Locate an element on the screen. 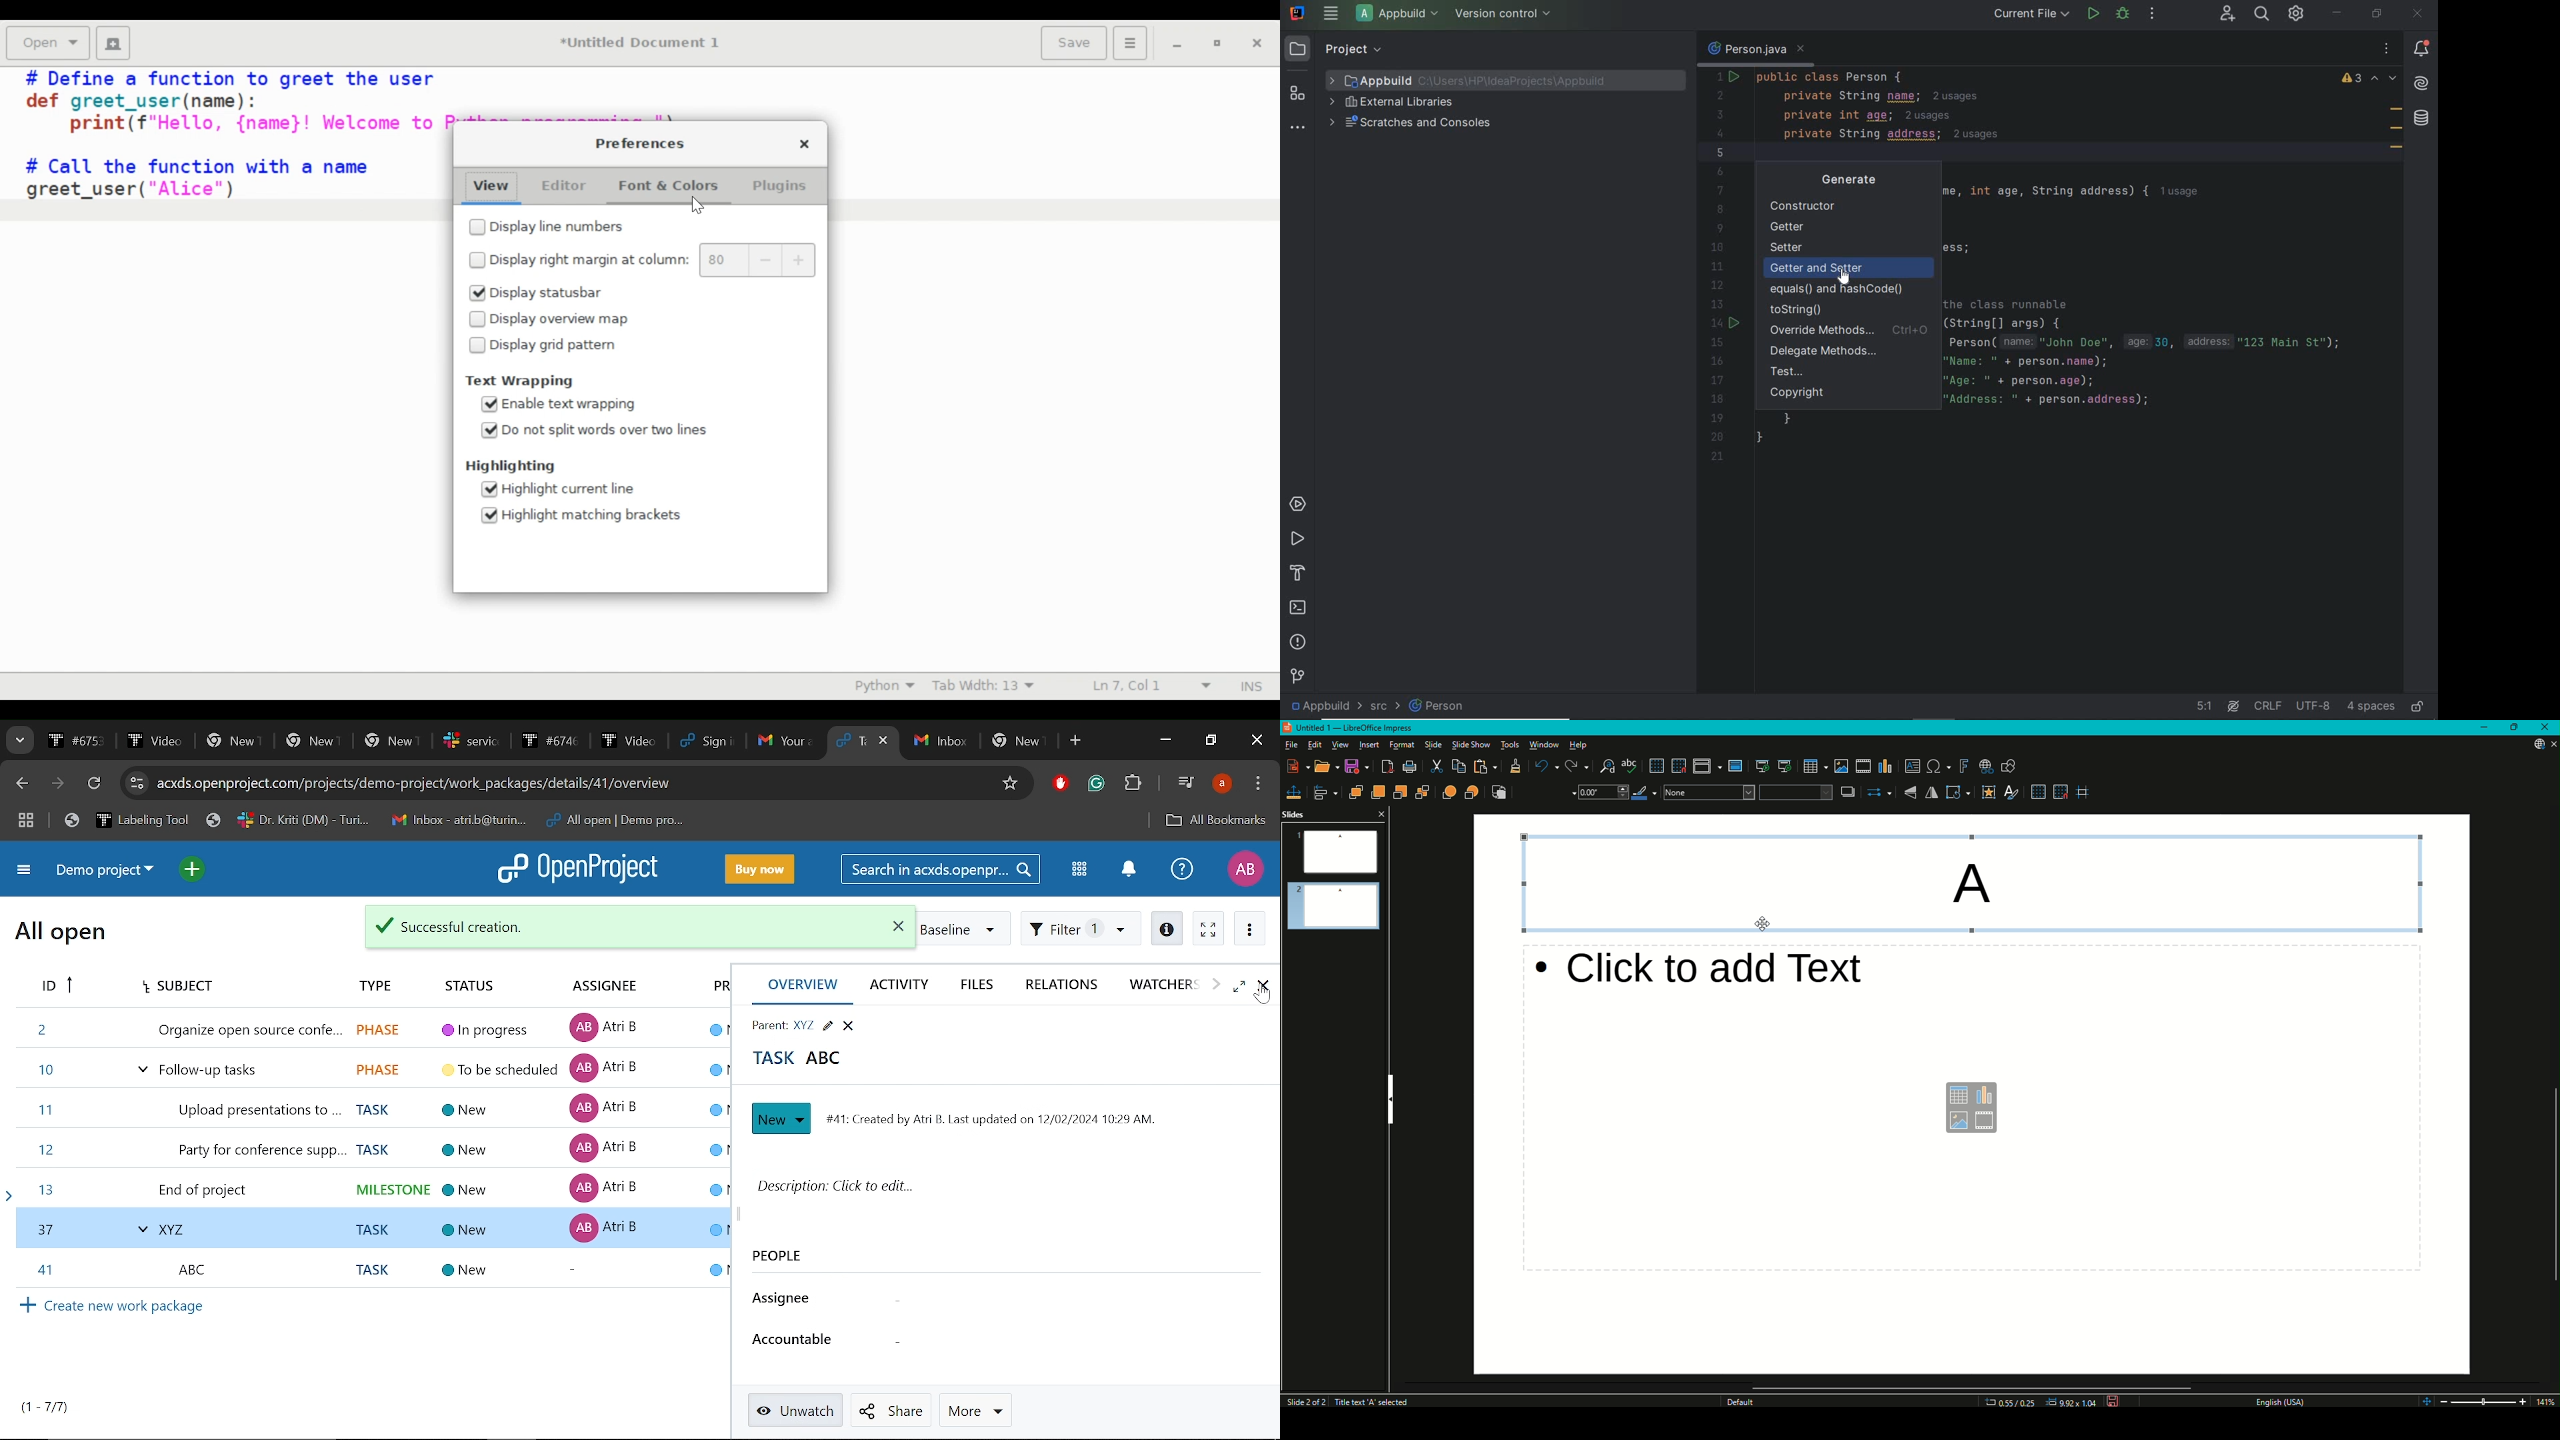  Insert is located at coordinates (1371, 745).